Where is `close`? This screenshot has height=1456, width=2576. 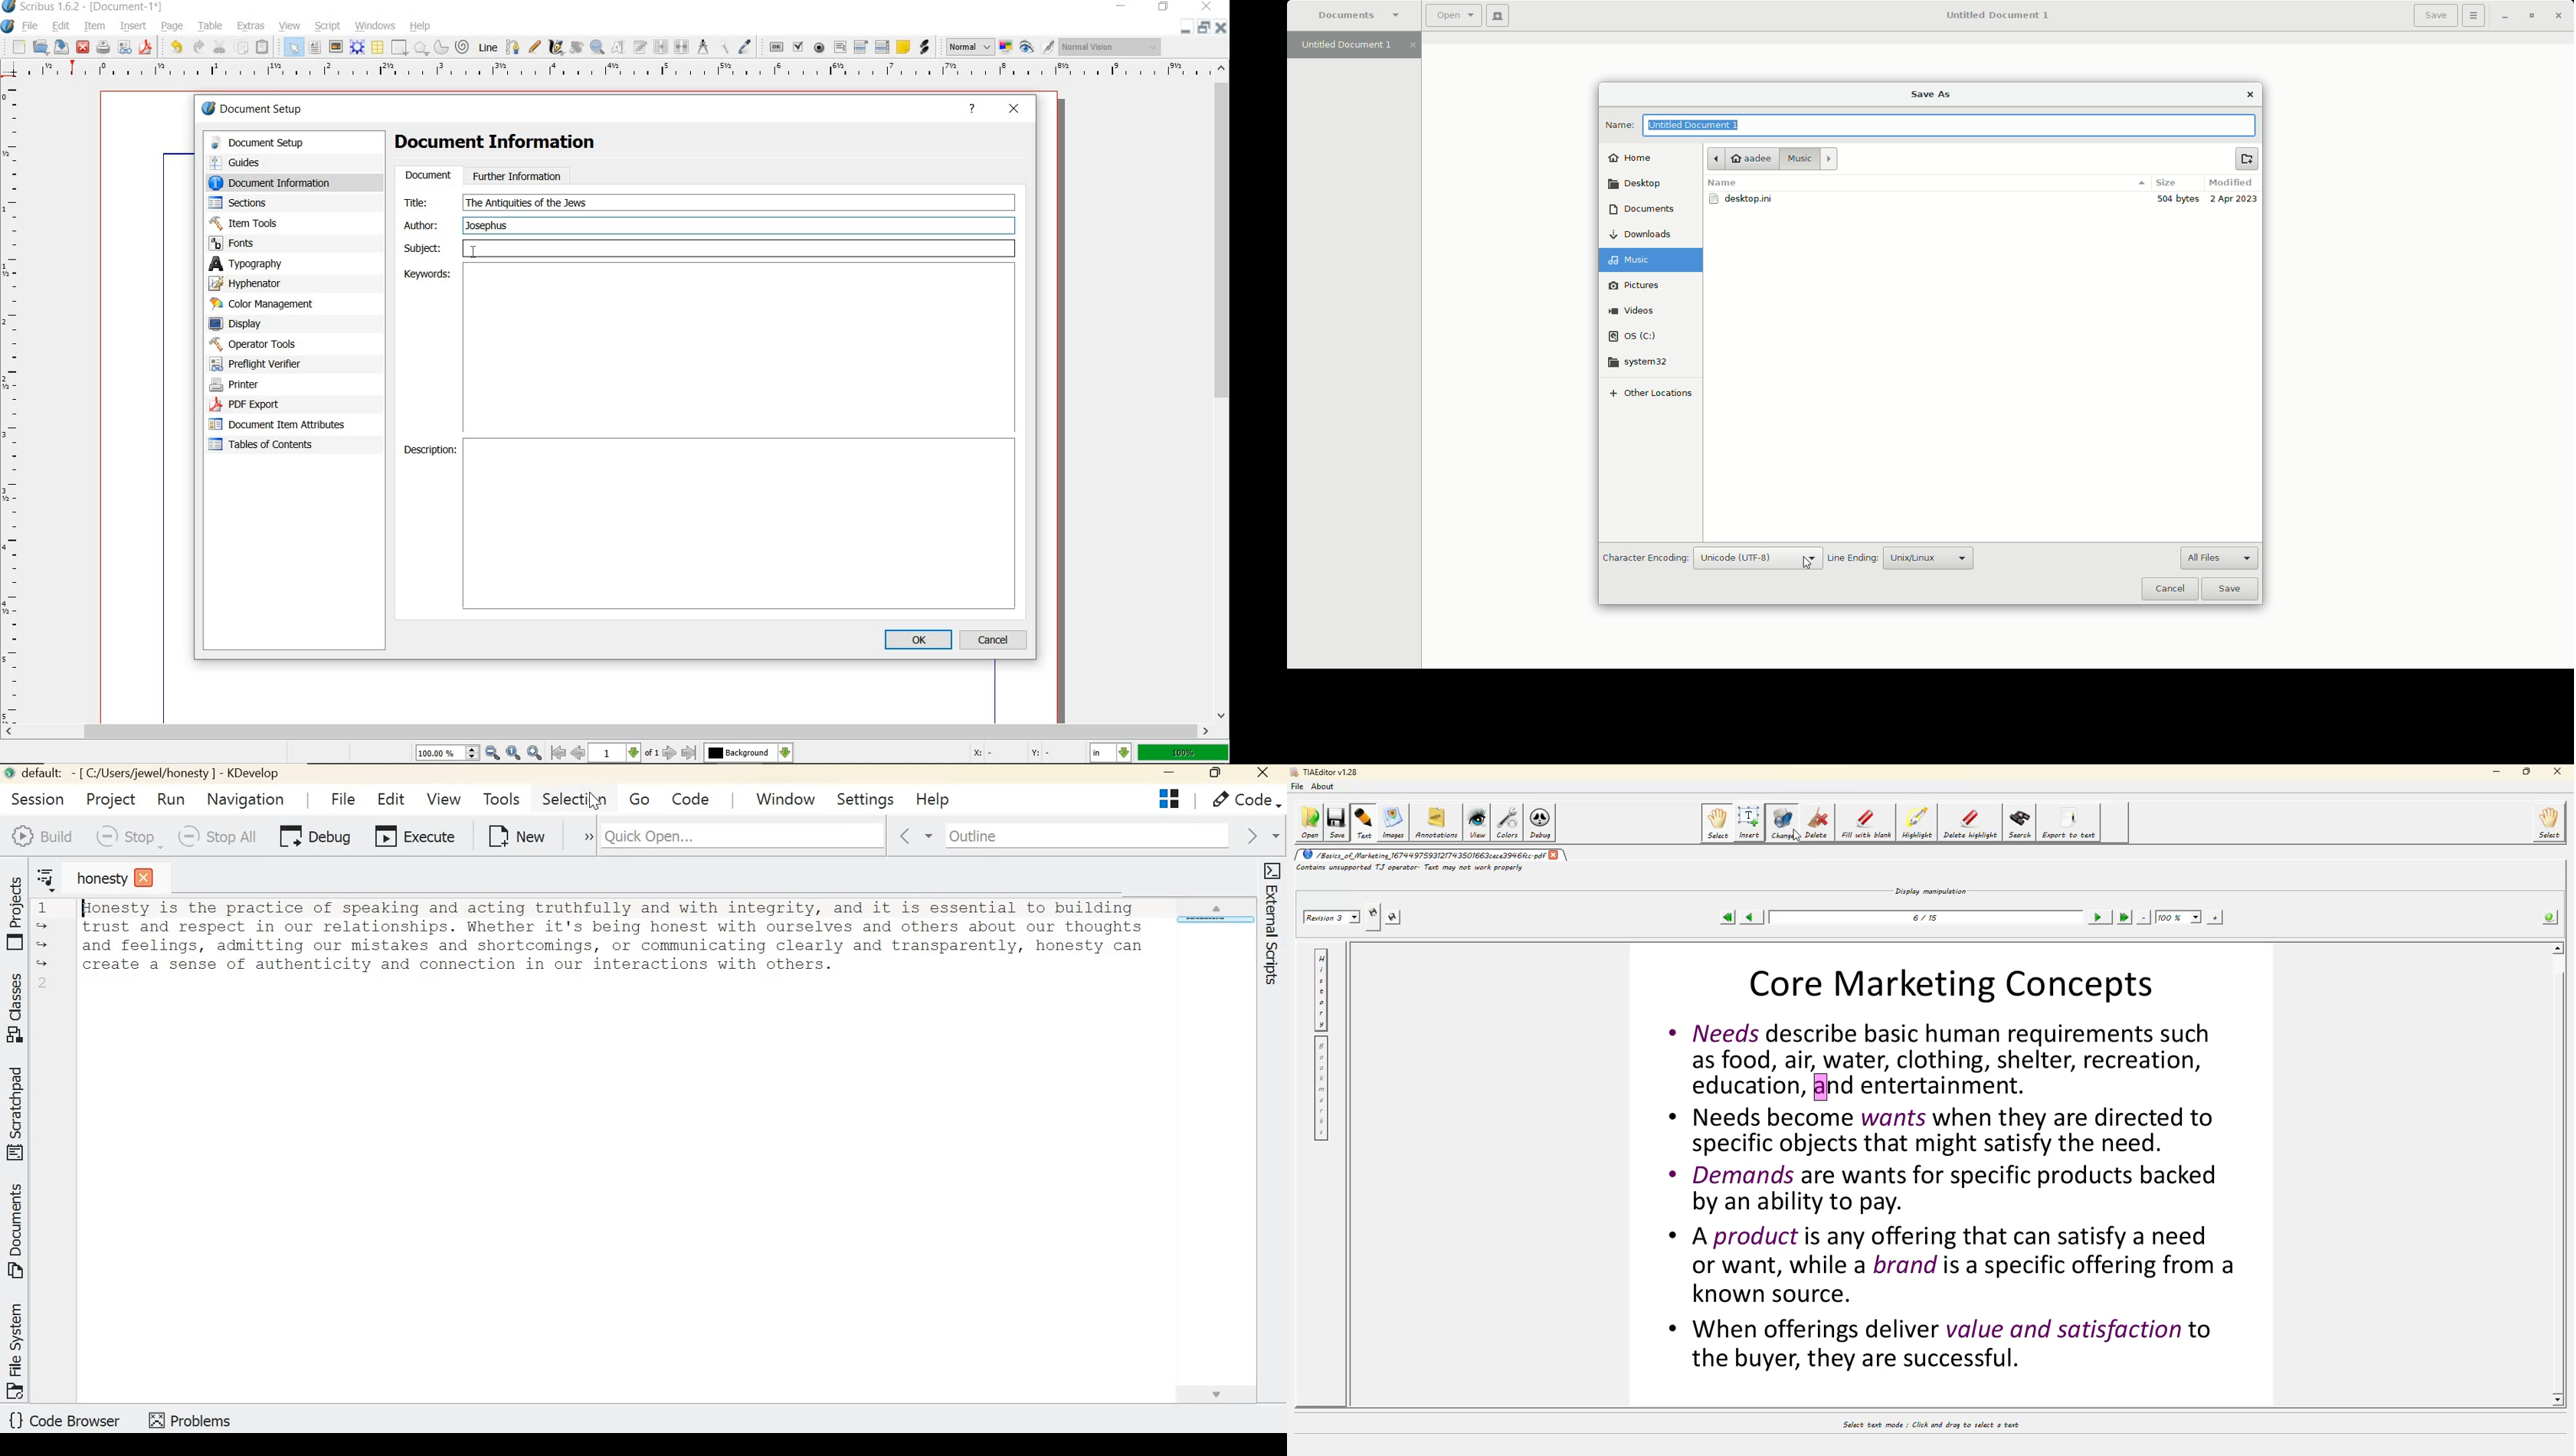
close is located at coordinates (1015, 110).